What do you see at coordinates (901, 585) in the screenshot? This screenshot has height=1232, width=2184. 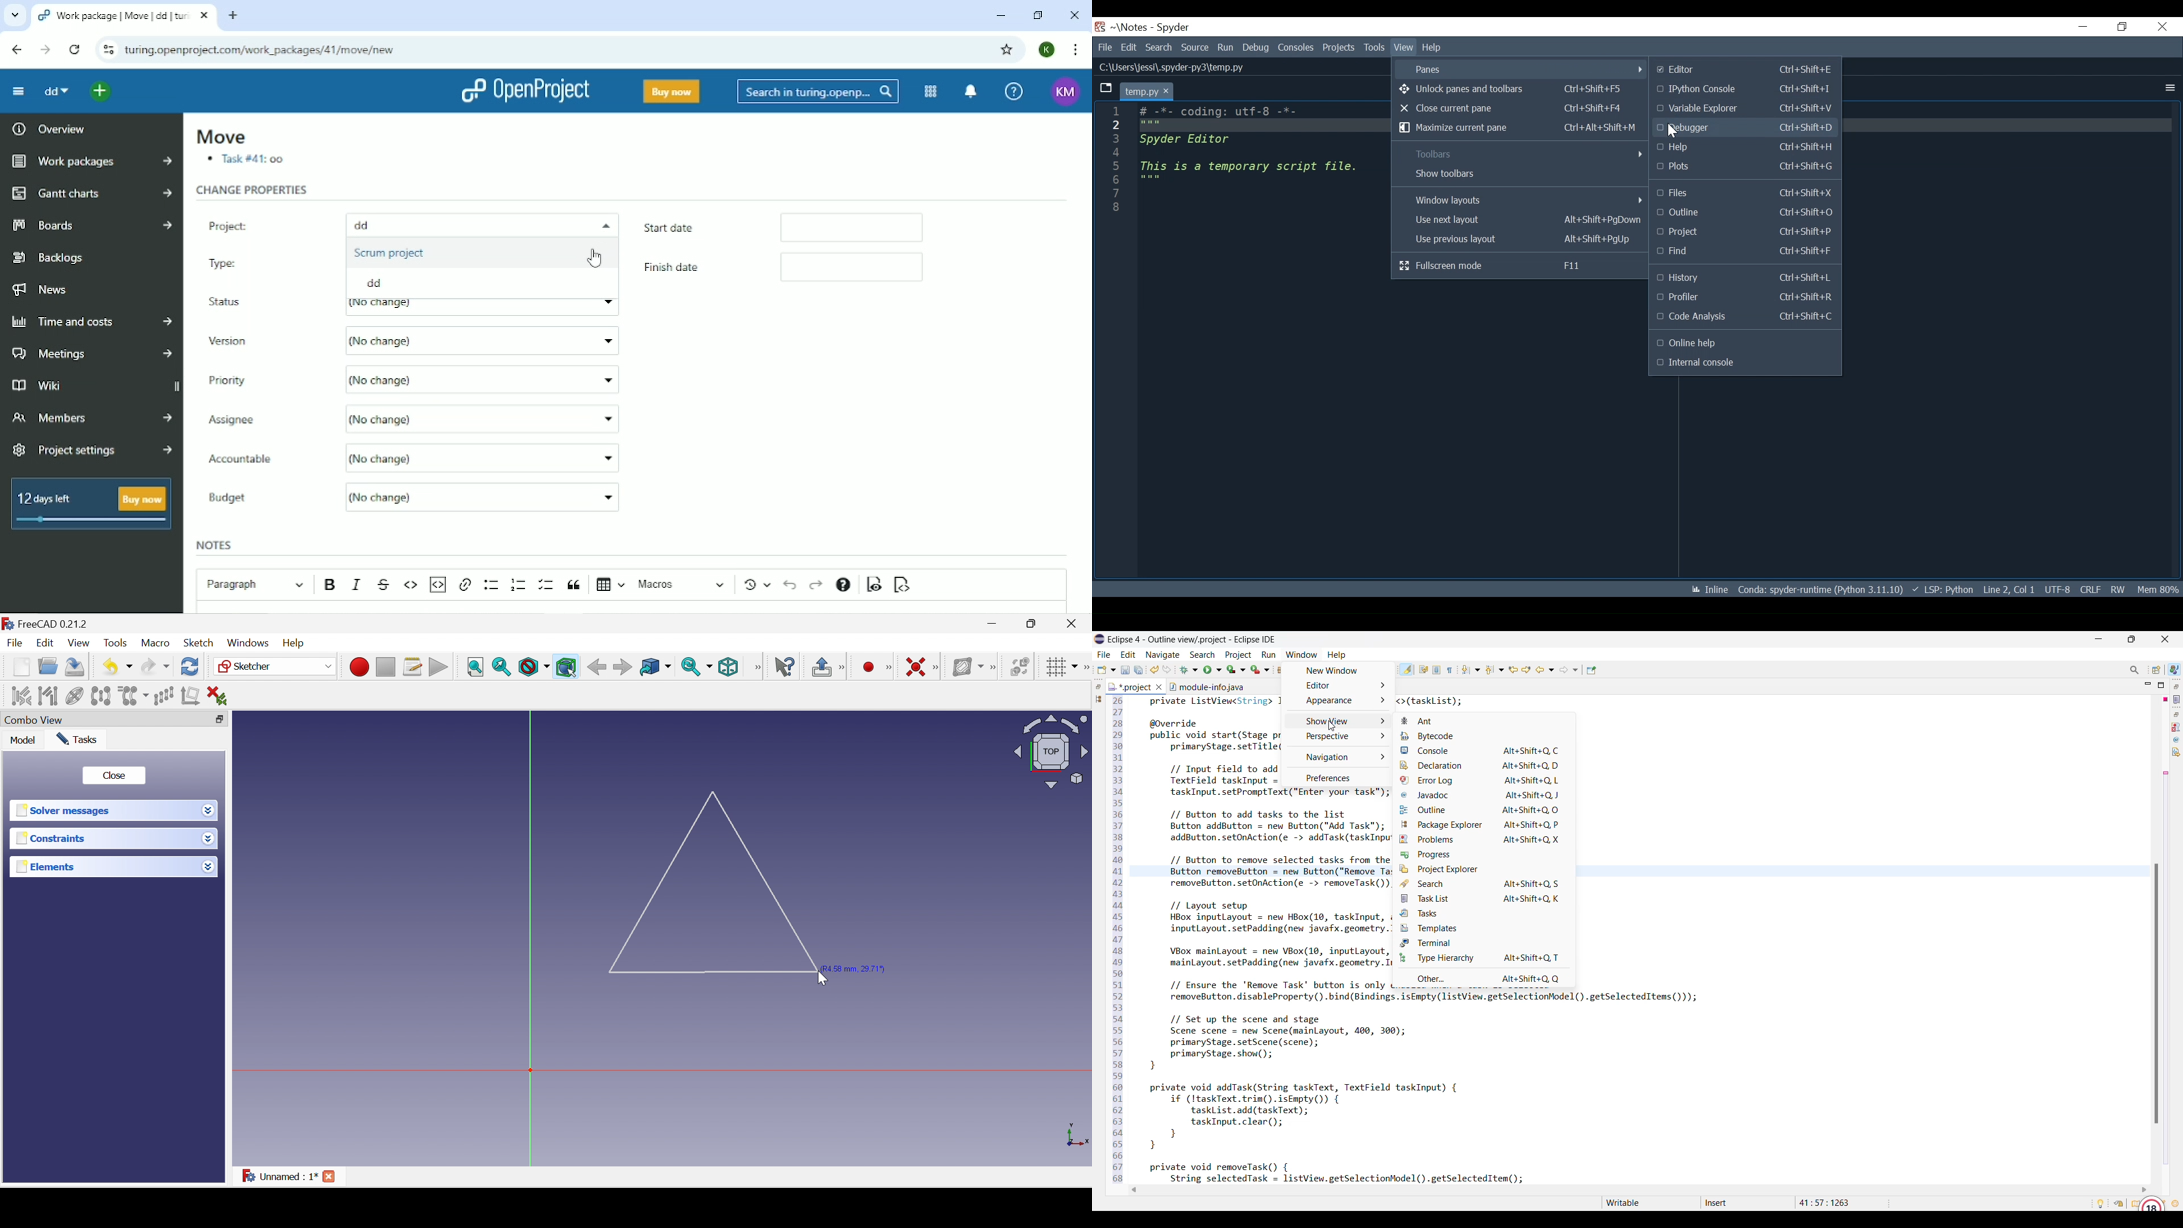 I see `Switch to markdown source` at bounding box center [901, 585].